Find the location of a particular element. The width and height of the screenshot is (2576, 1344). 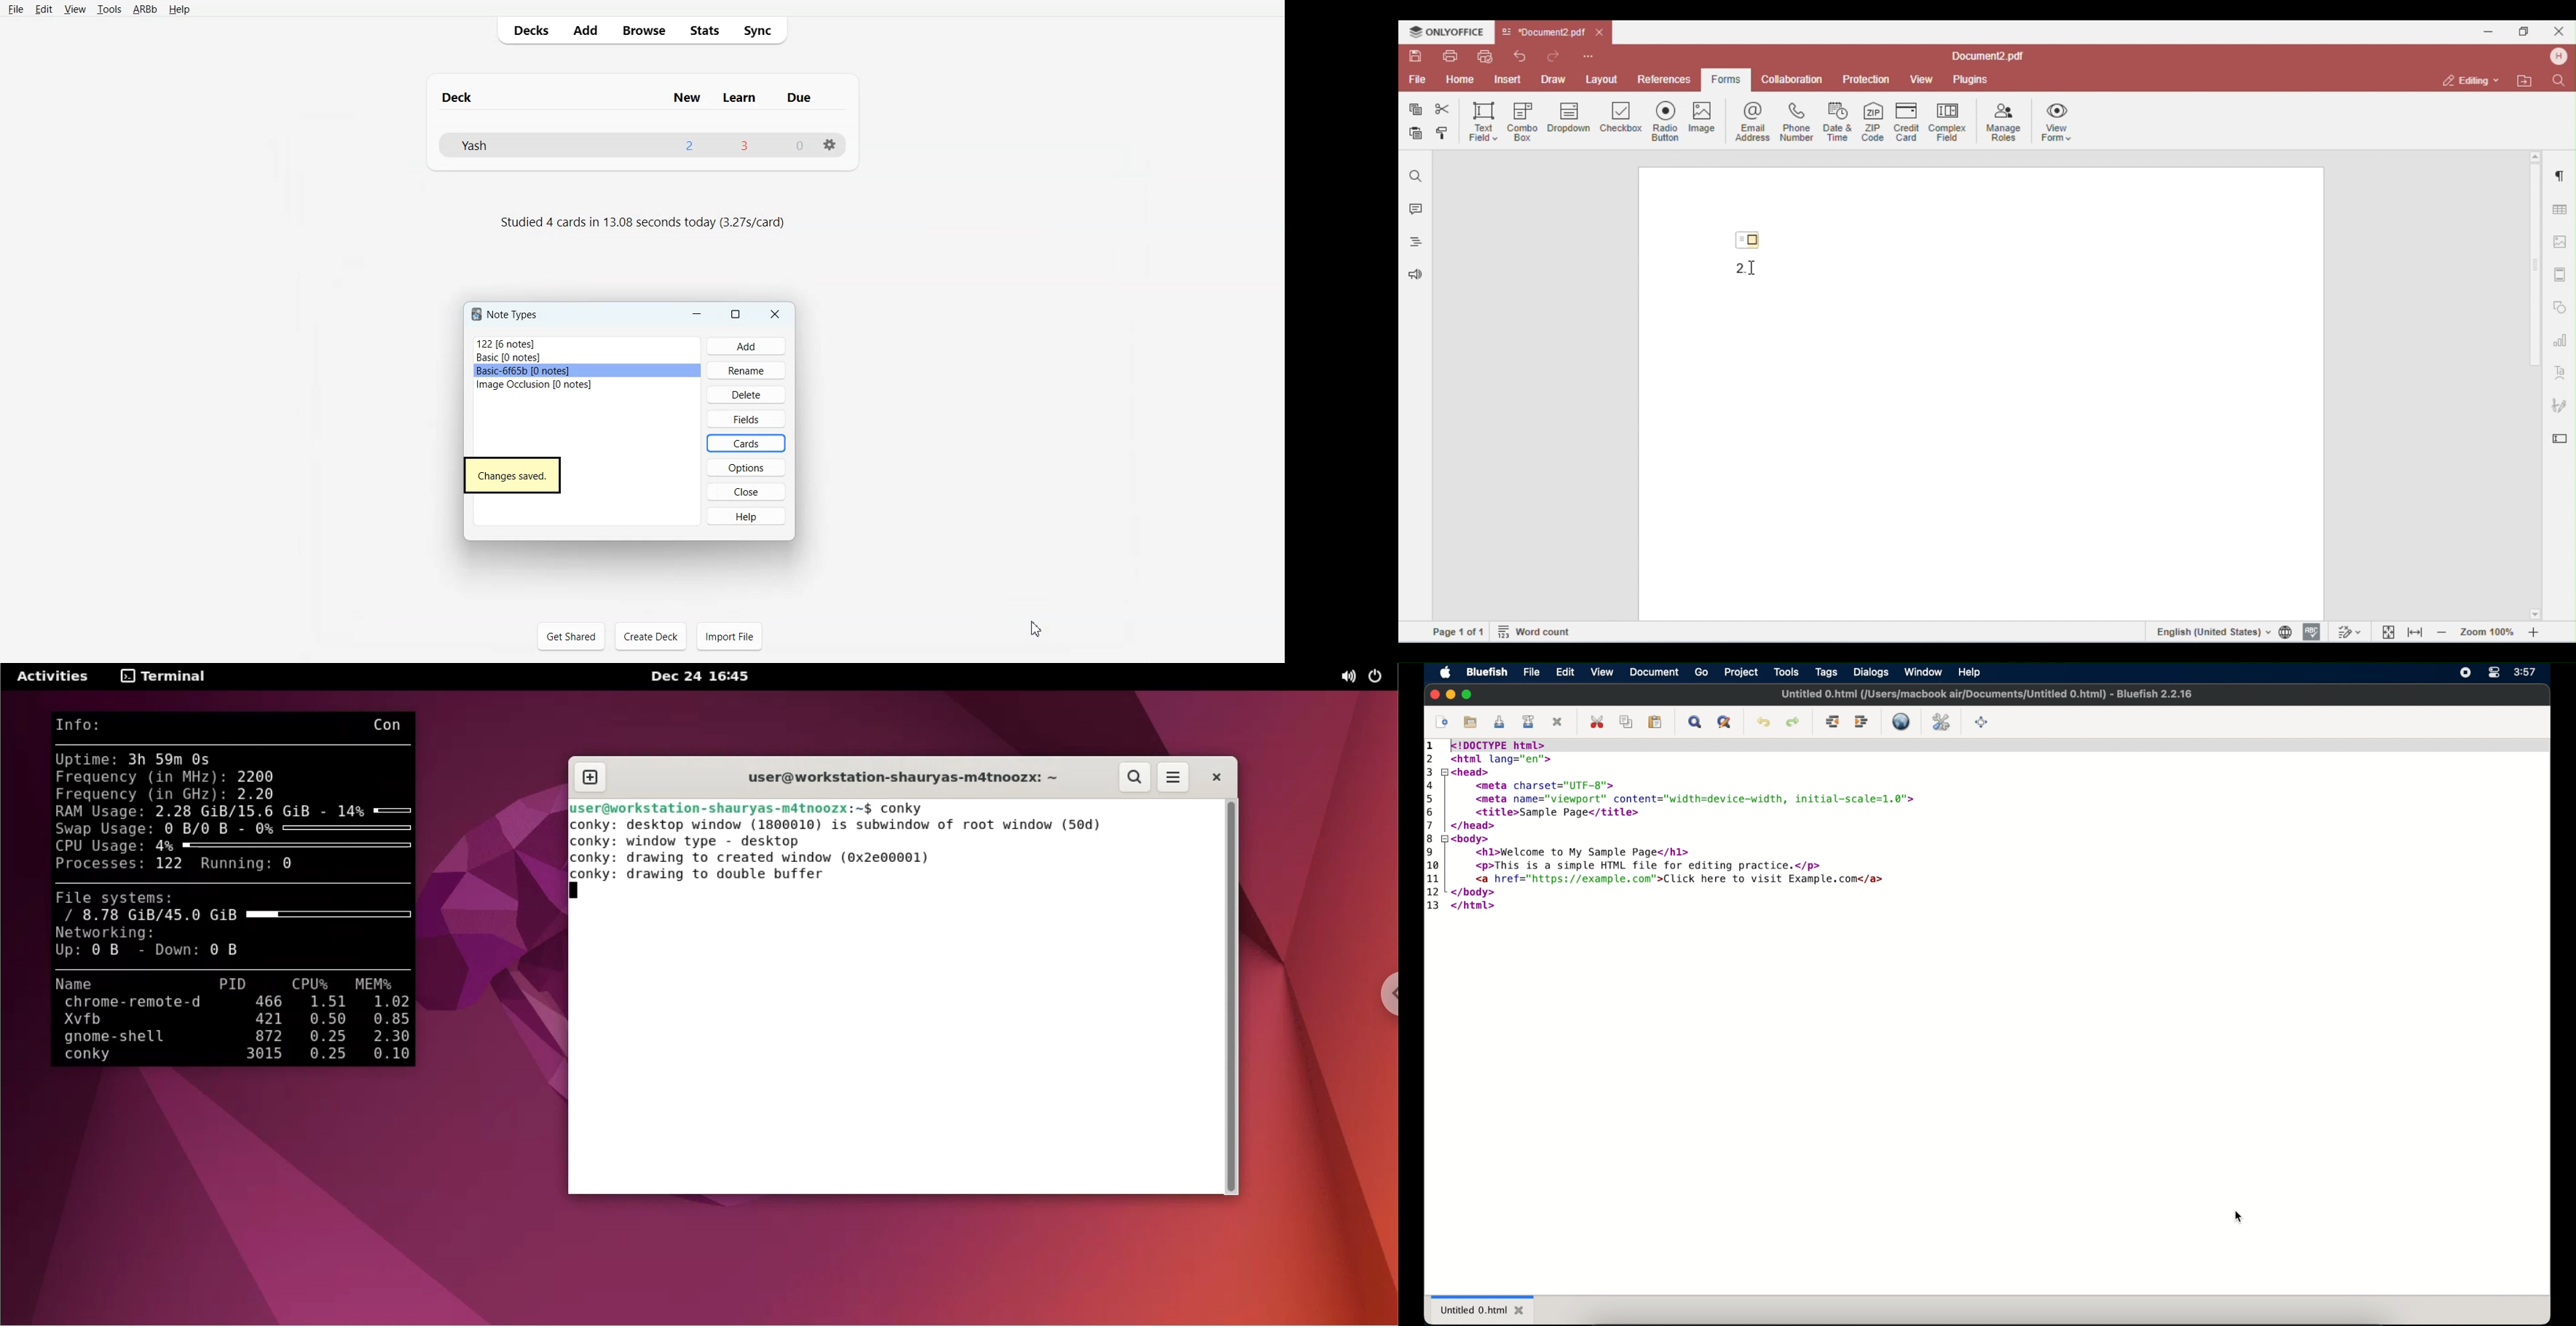

help is located at coordinates (750, 519).